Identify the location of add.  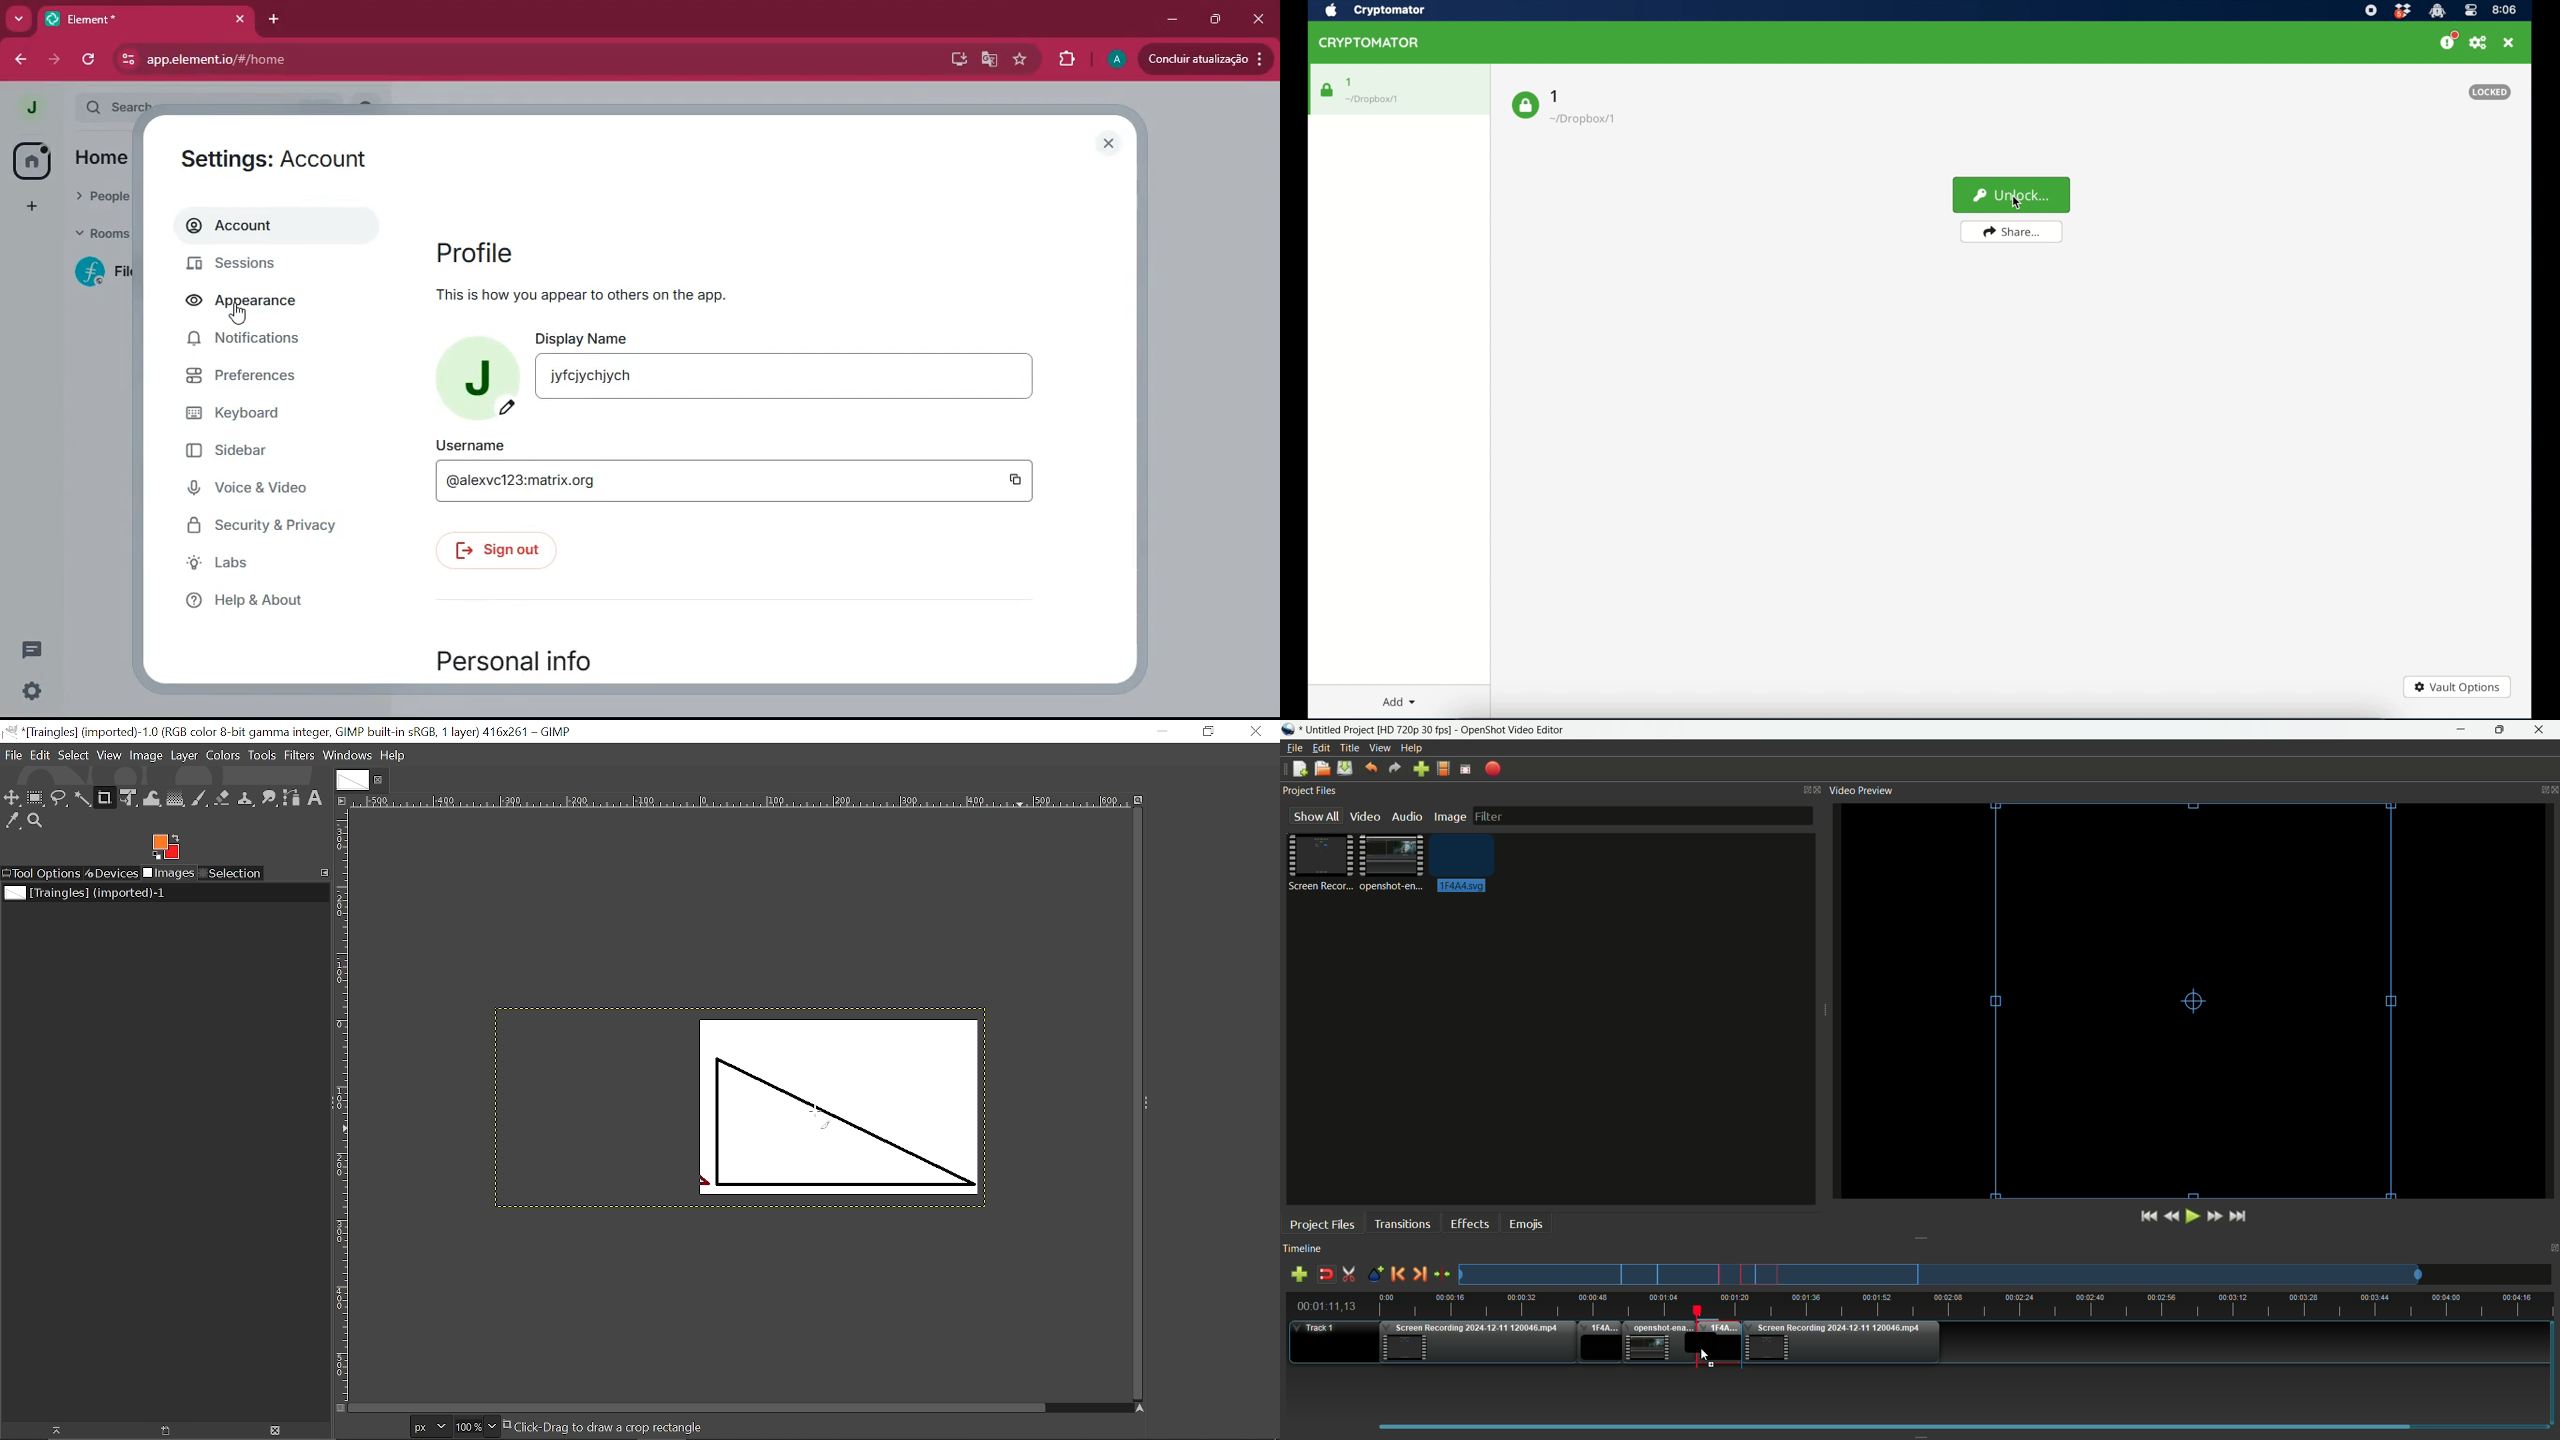
(24, 207).